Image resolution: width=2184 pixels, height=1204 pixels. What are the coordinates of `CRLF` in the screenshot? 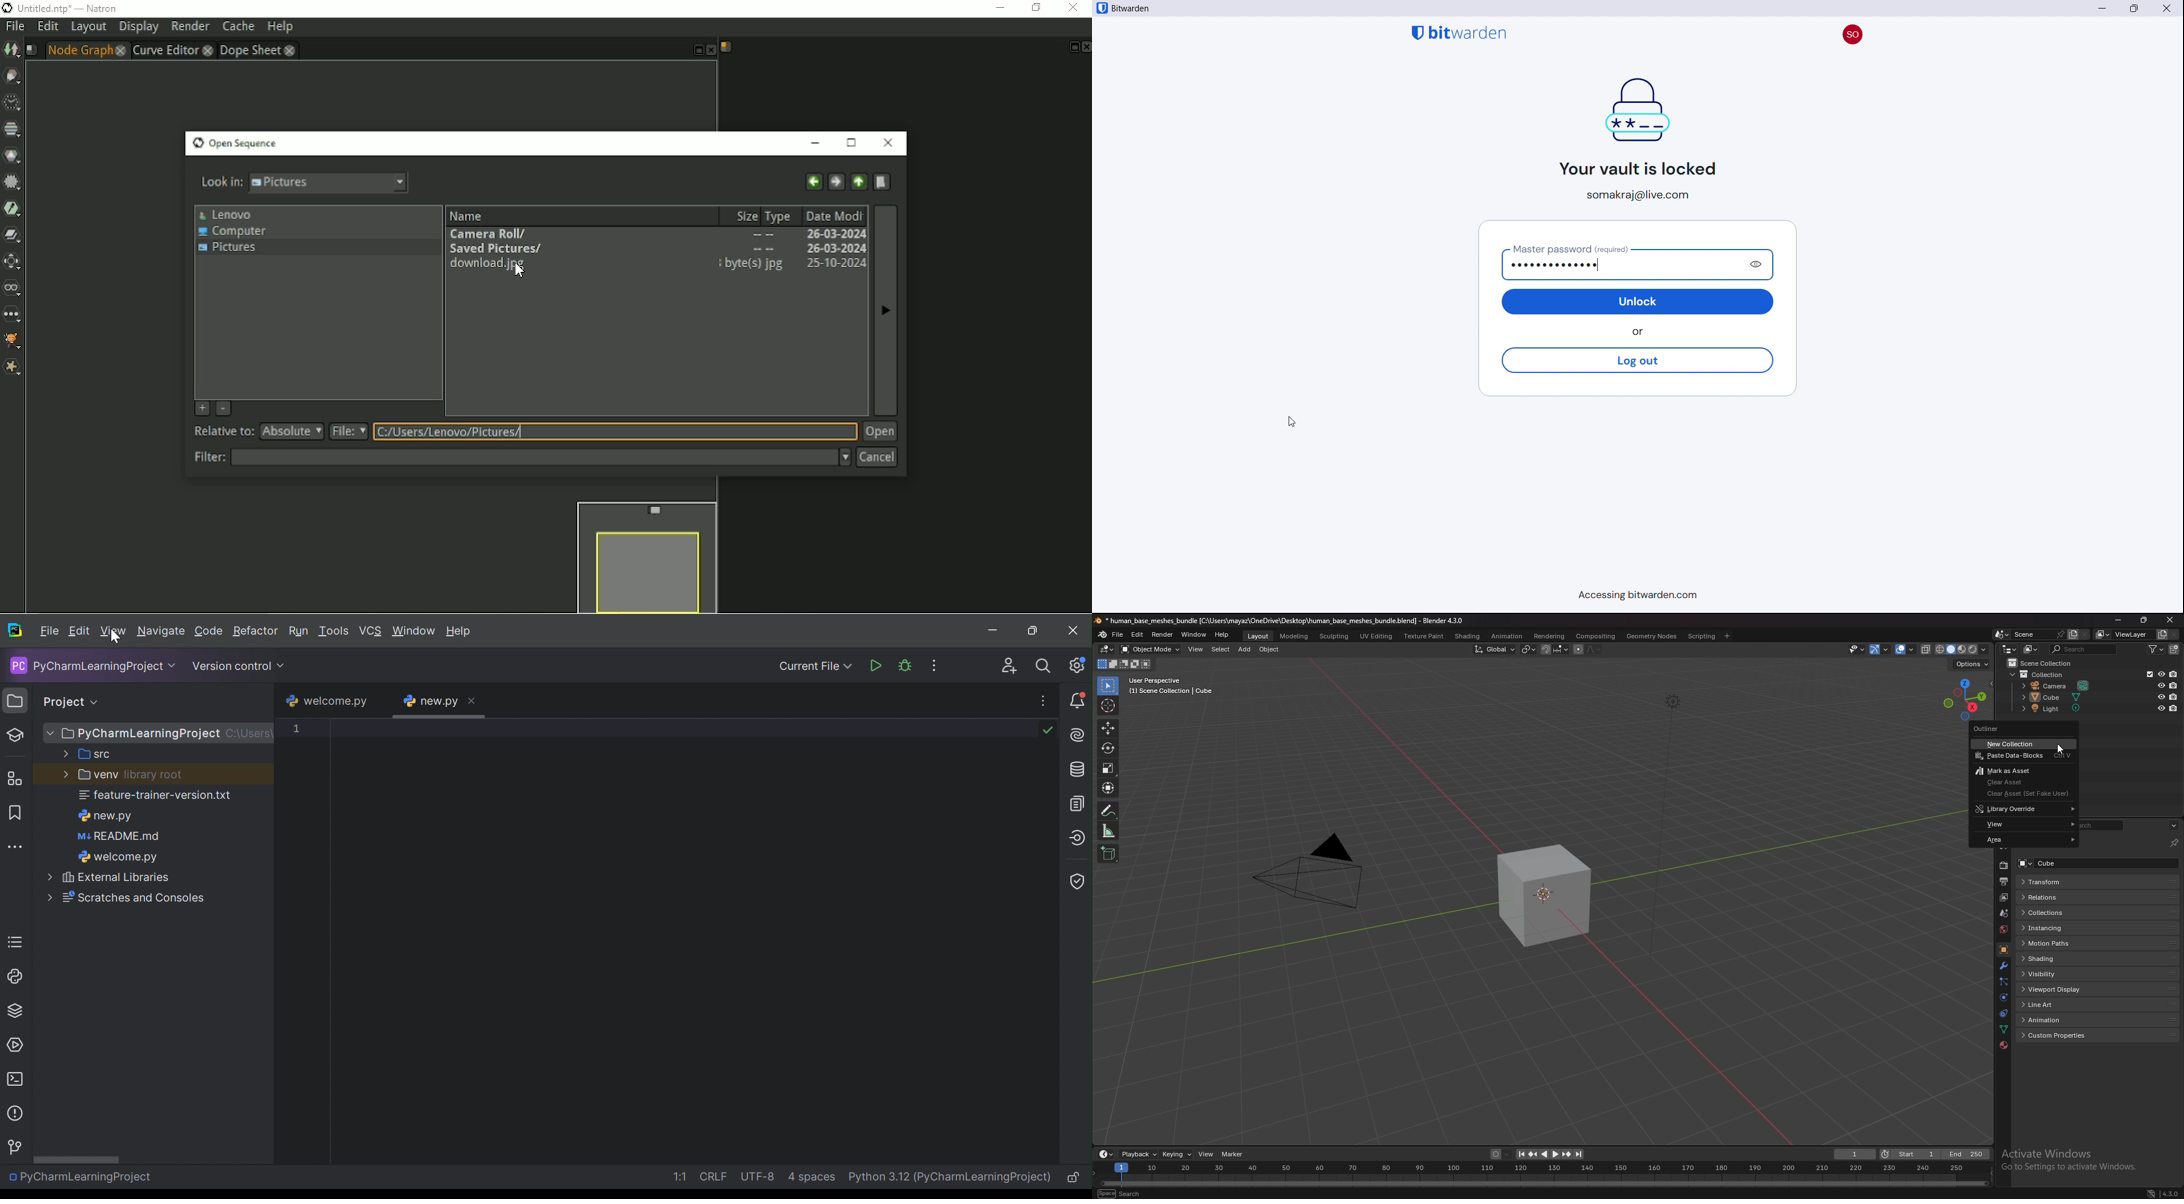 It's located at (714, 1177).